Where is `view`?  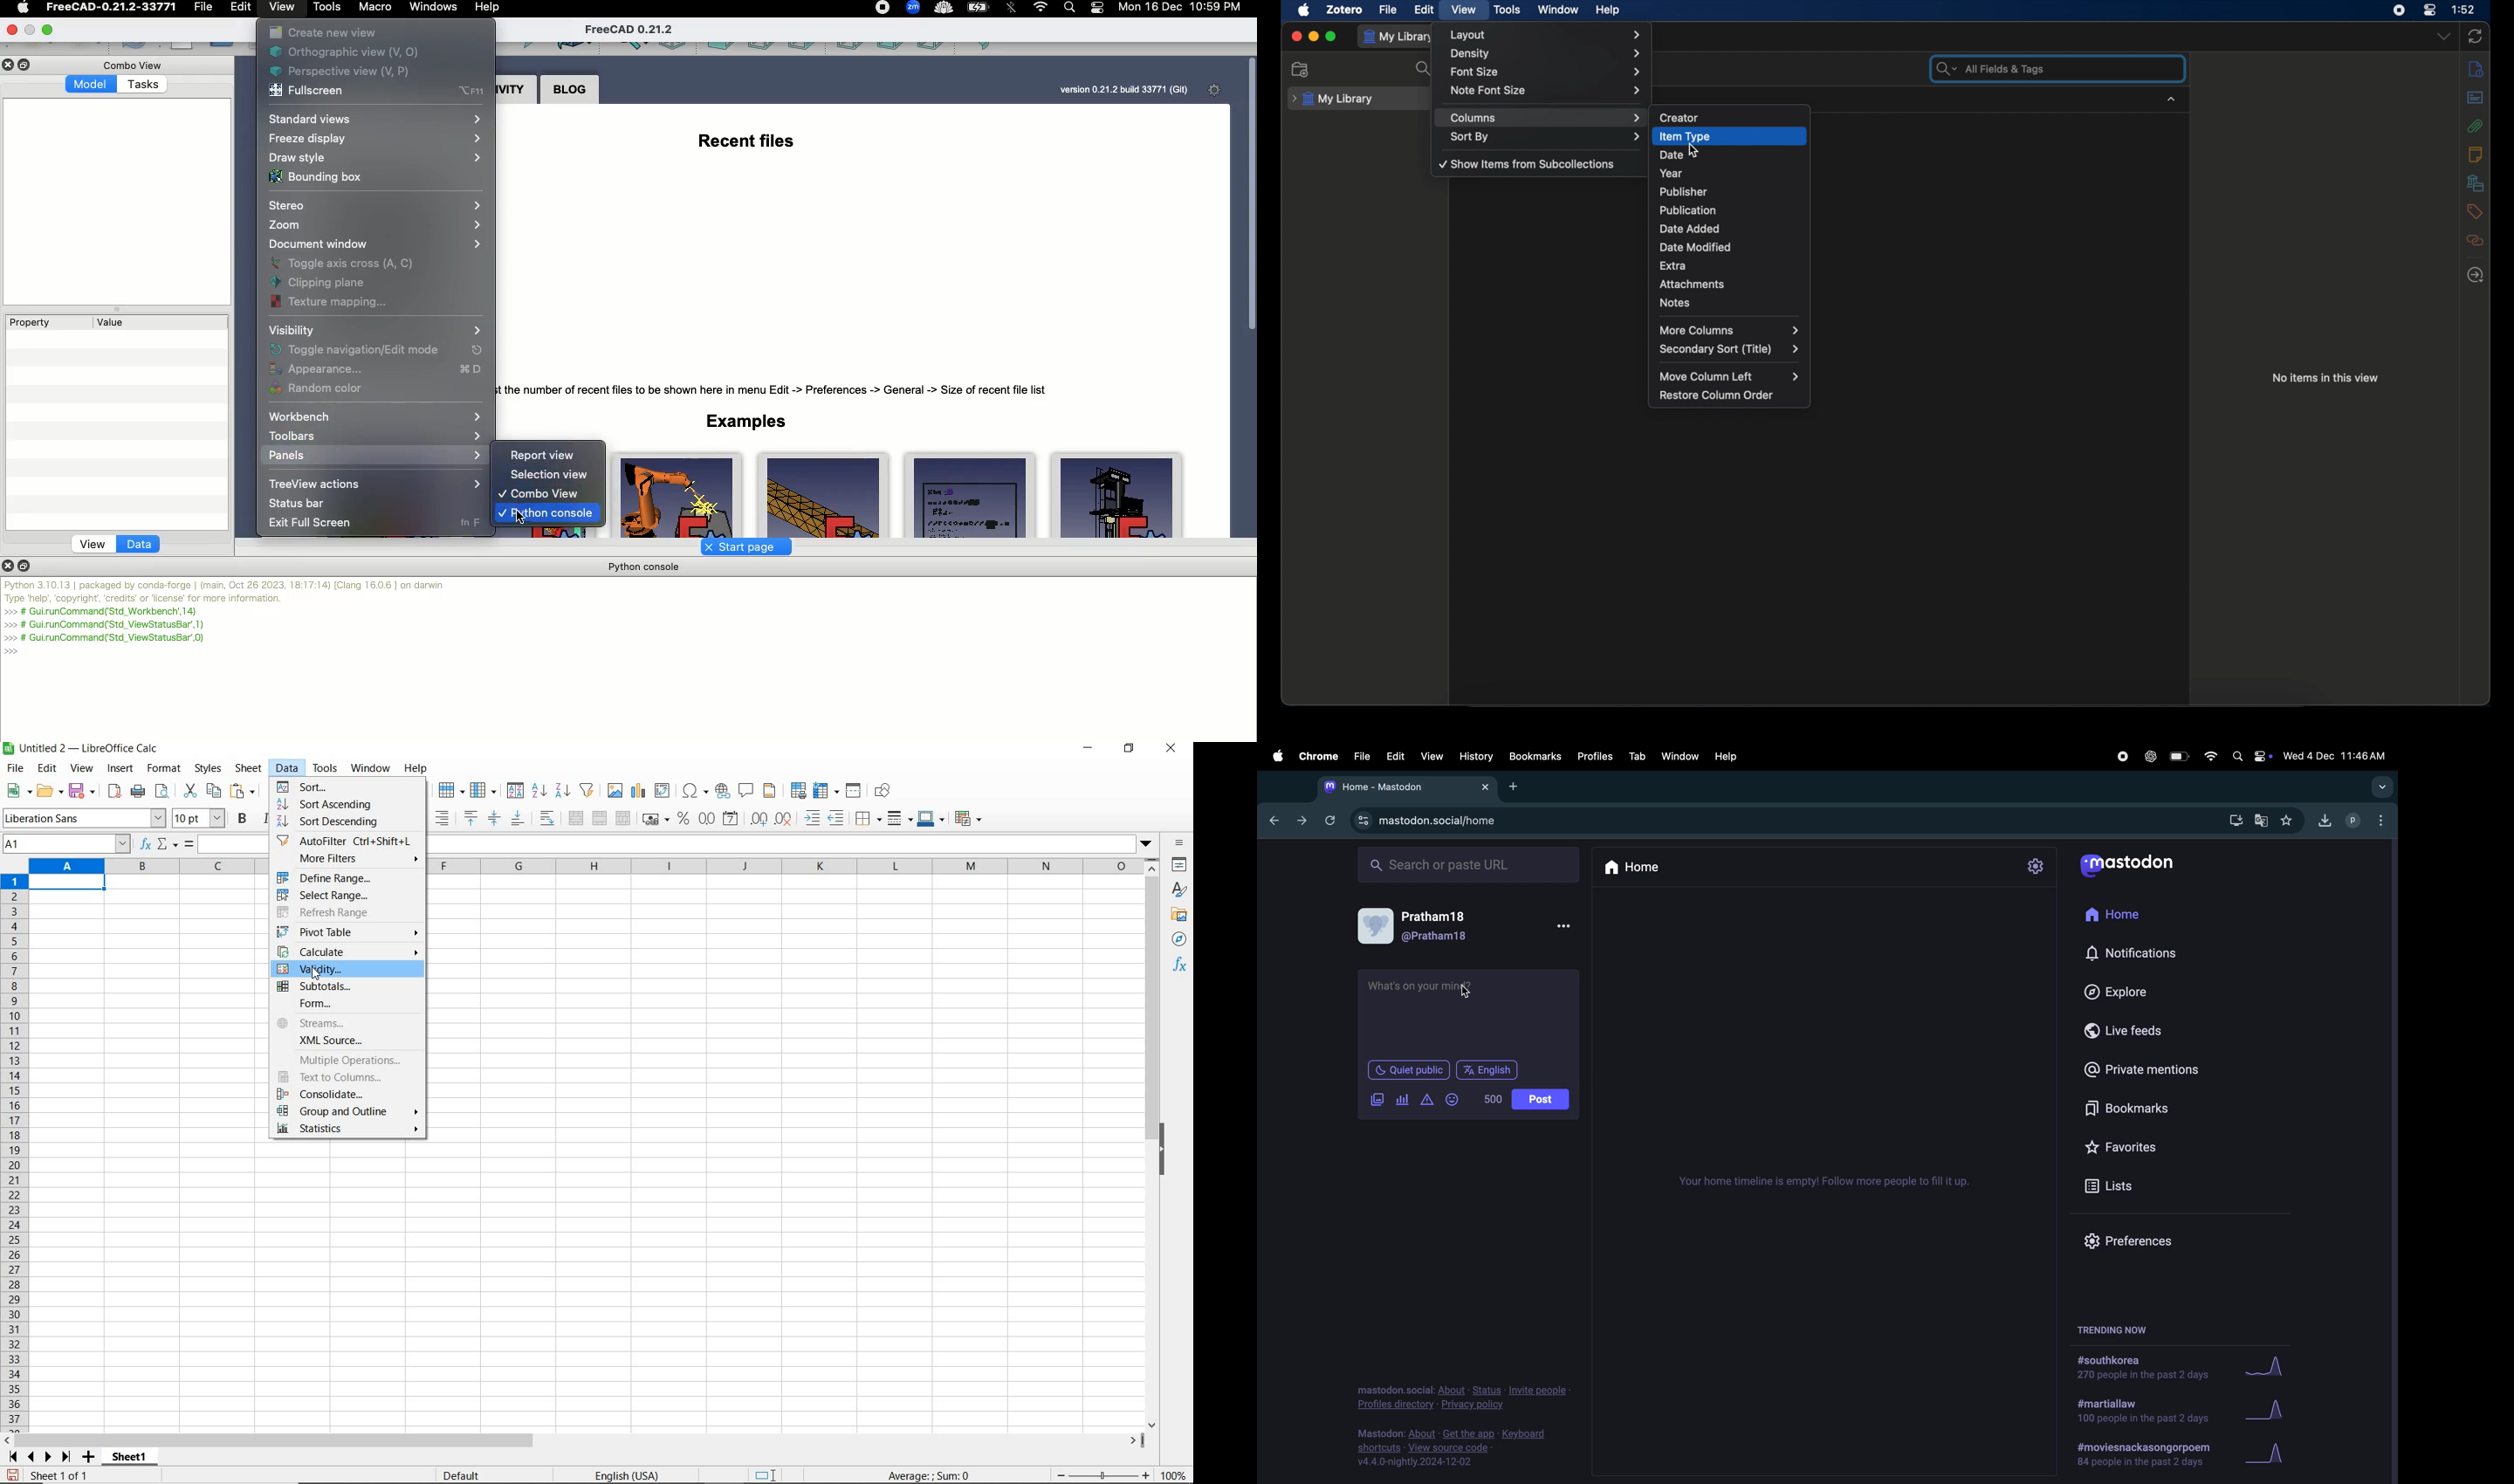 view is located at coordinates (1464, 10).